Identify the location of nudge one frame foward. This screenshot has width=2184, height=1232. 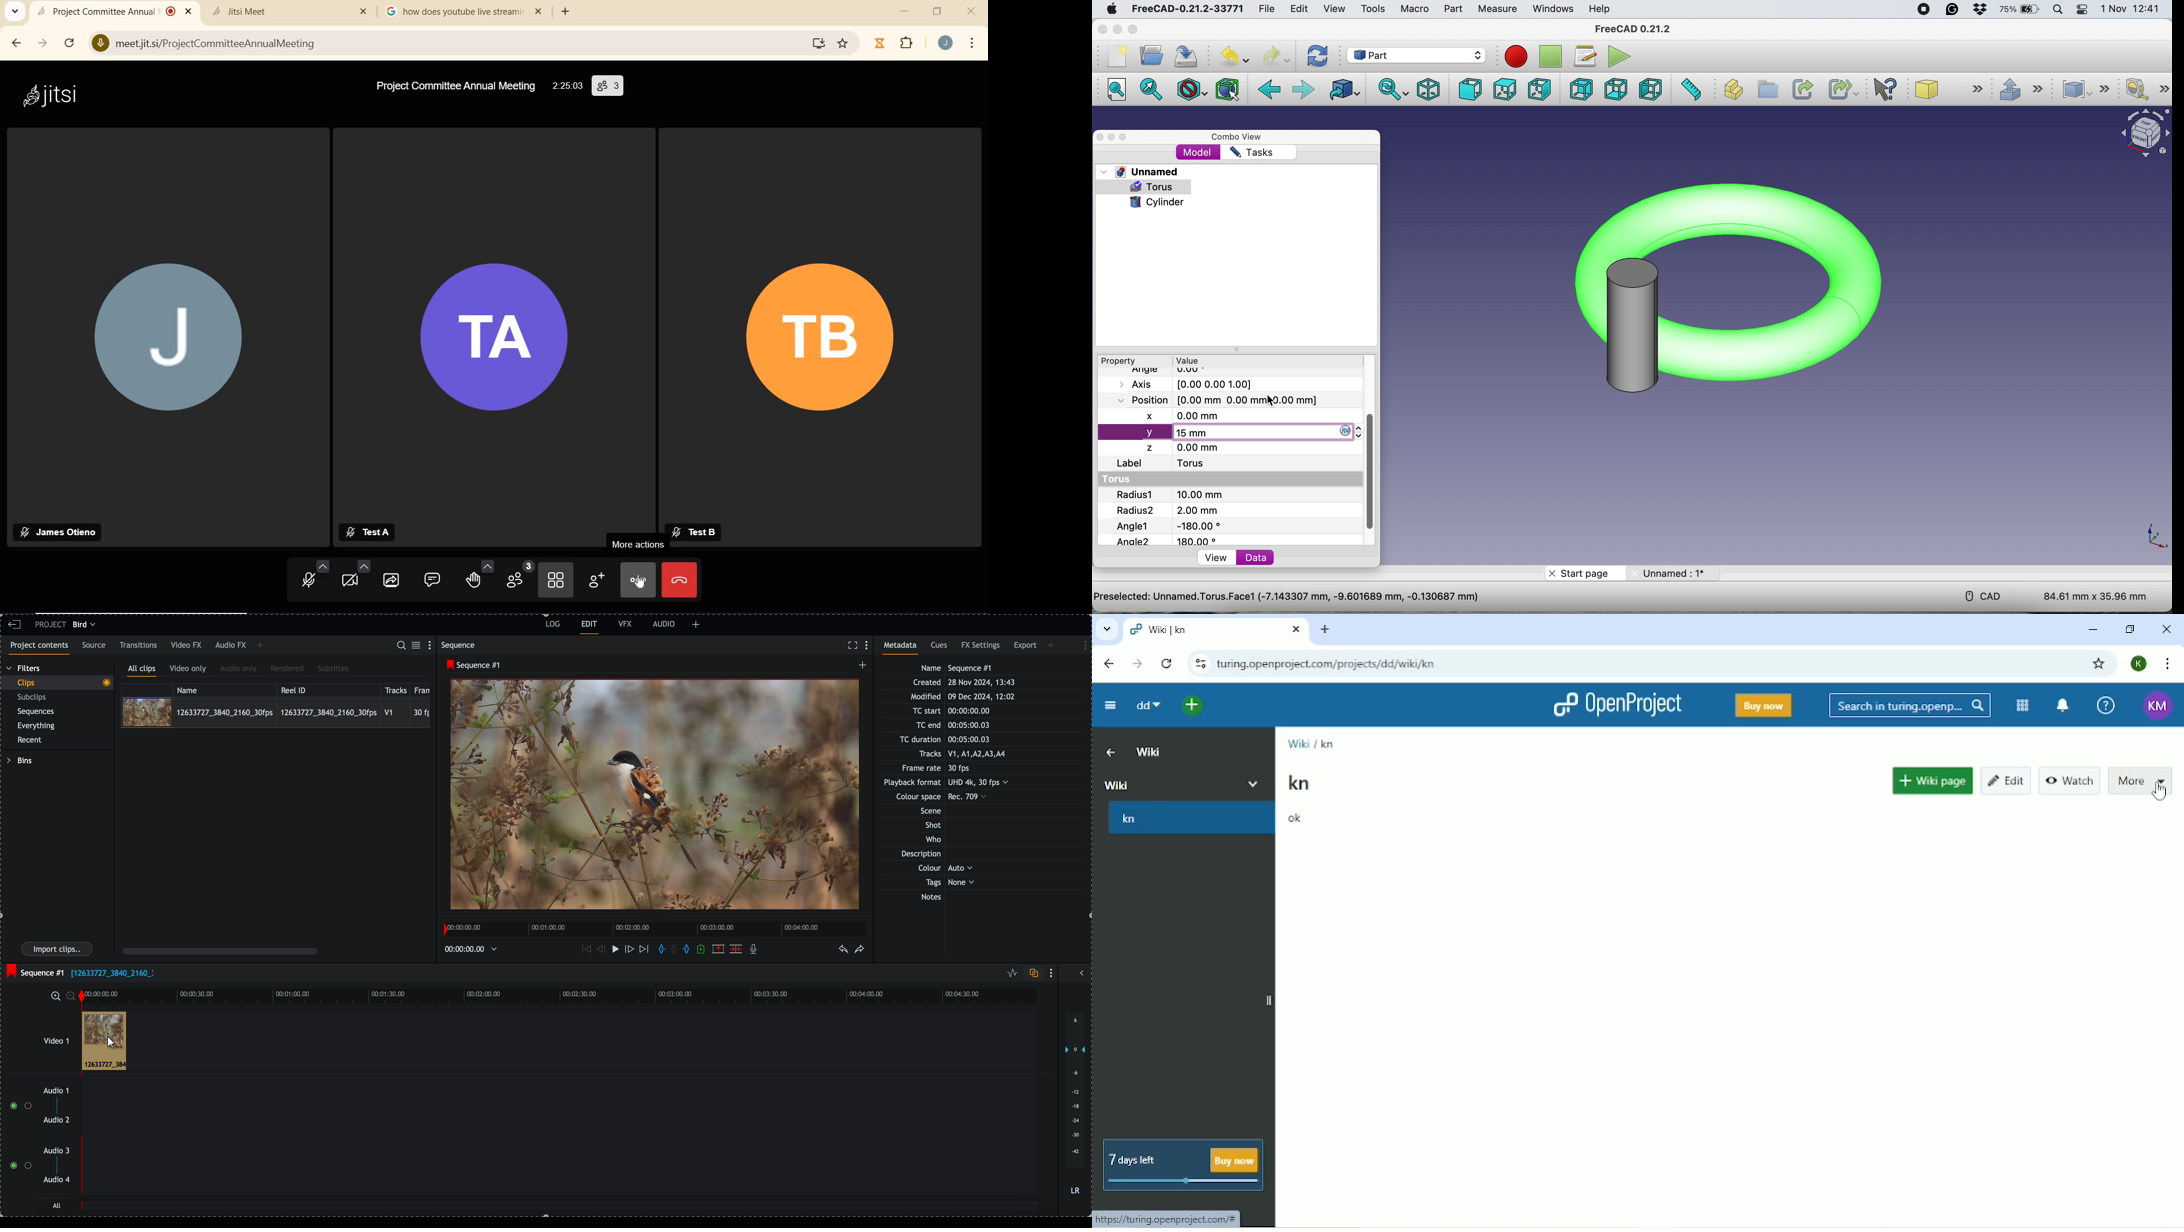
(629, 950).